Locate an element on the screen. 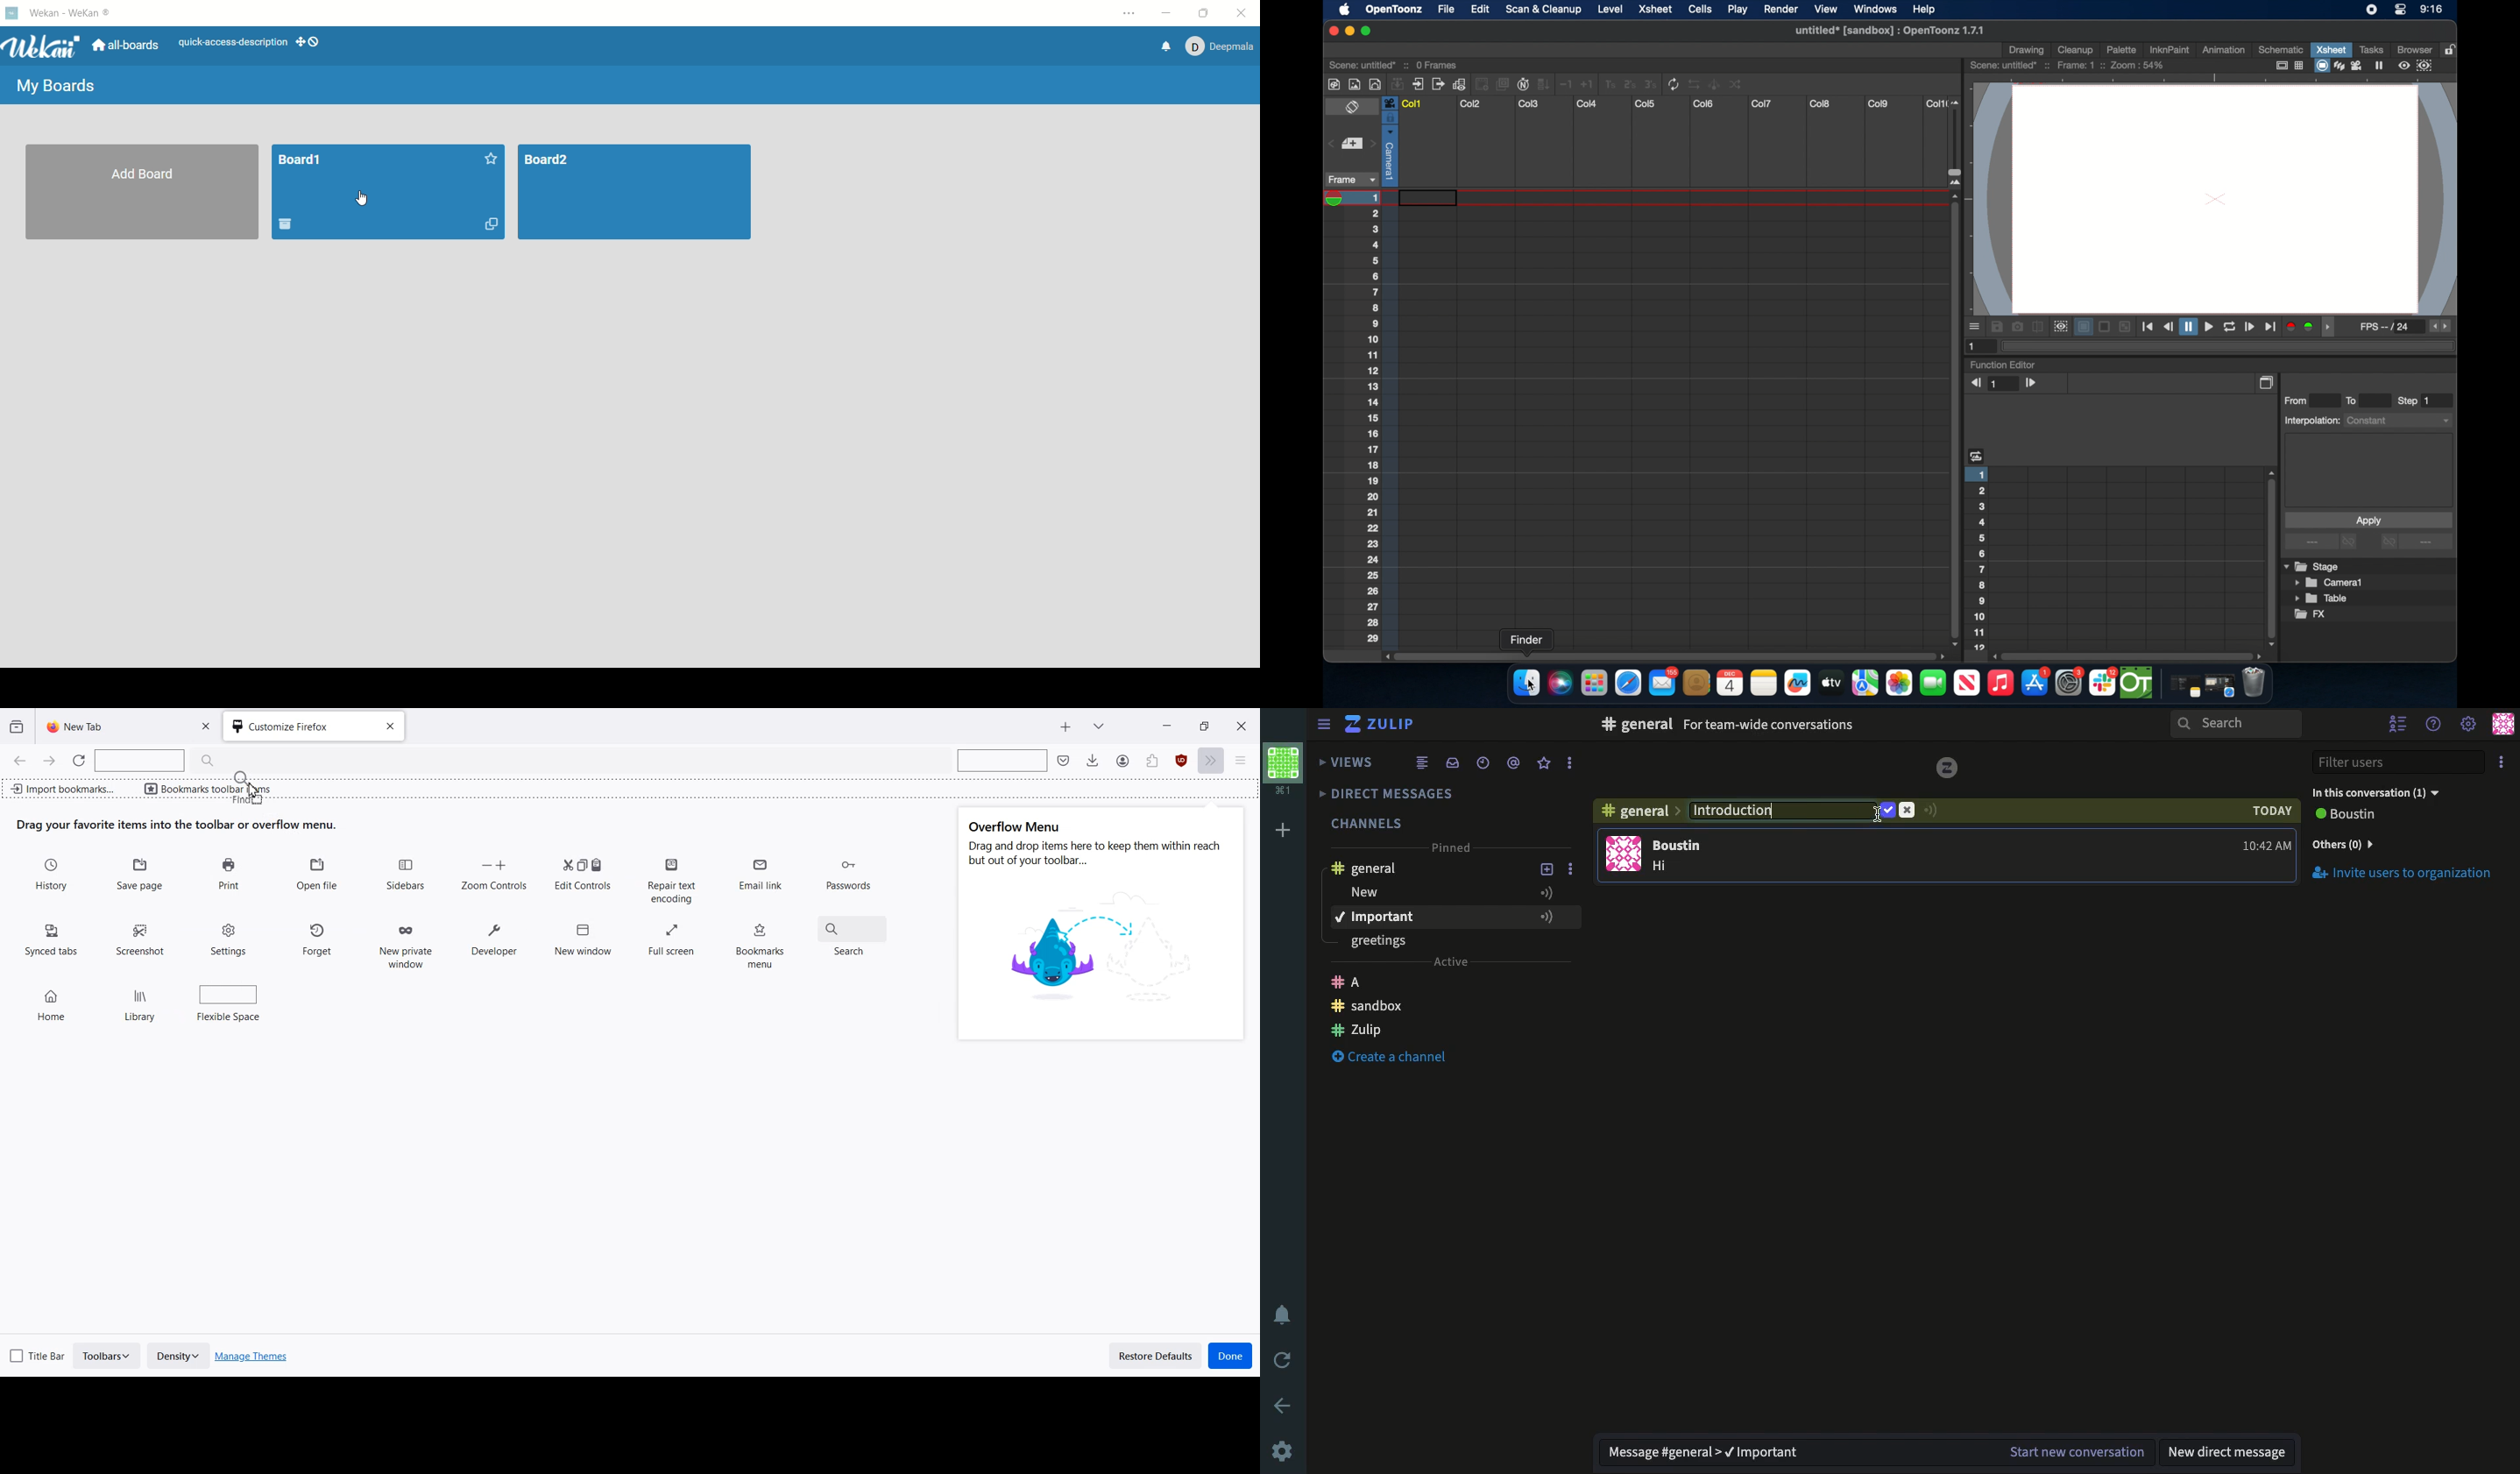  interpolations is located at coordinates (2366, 420).